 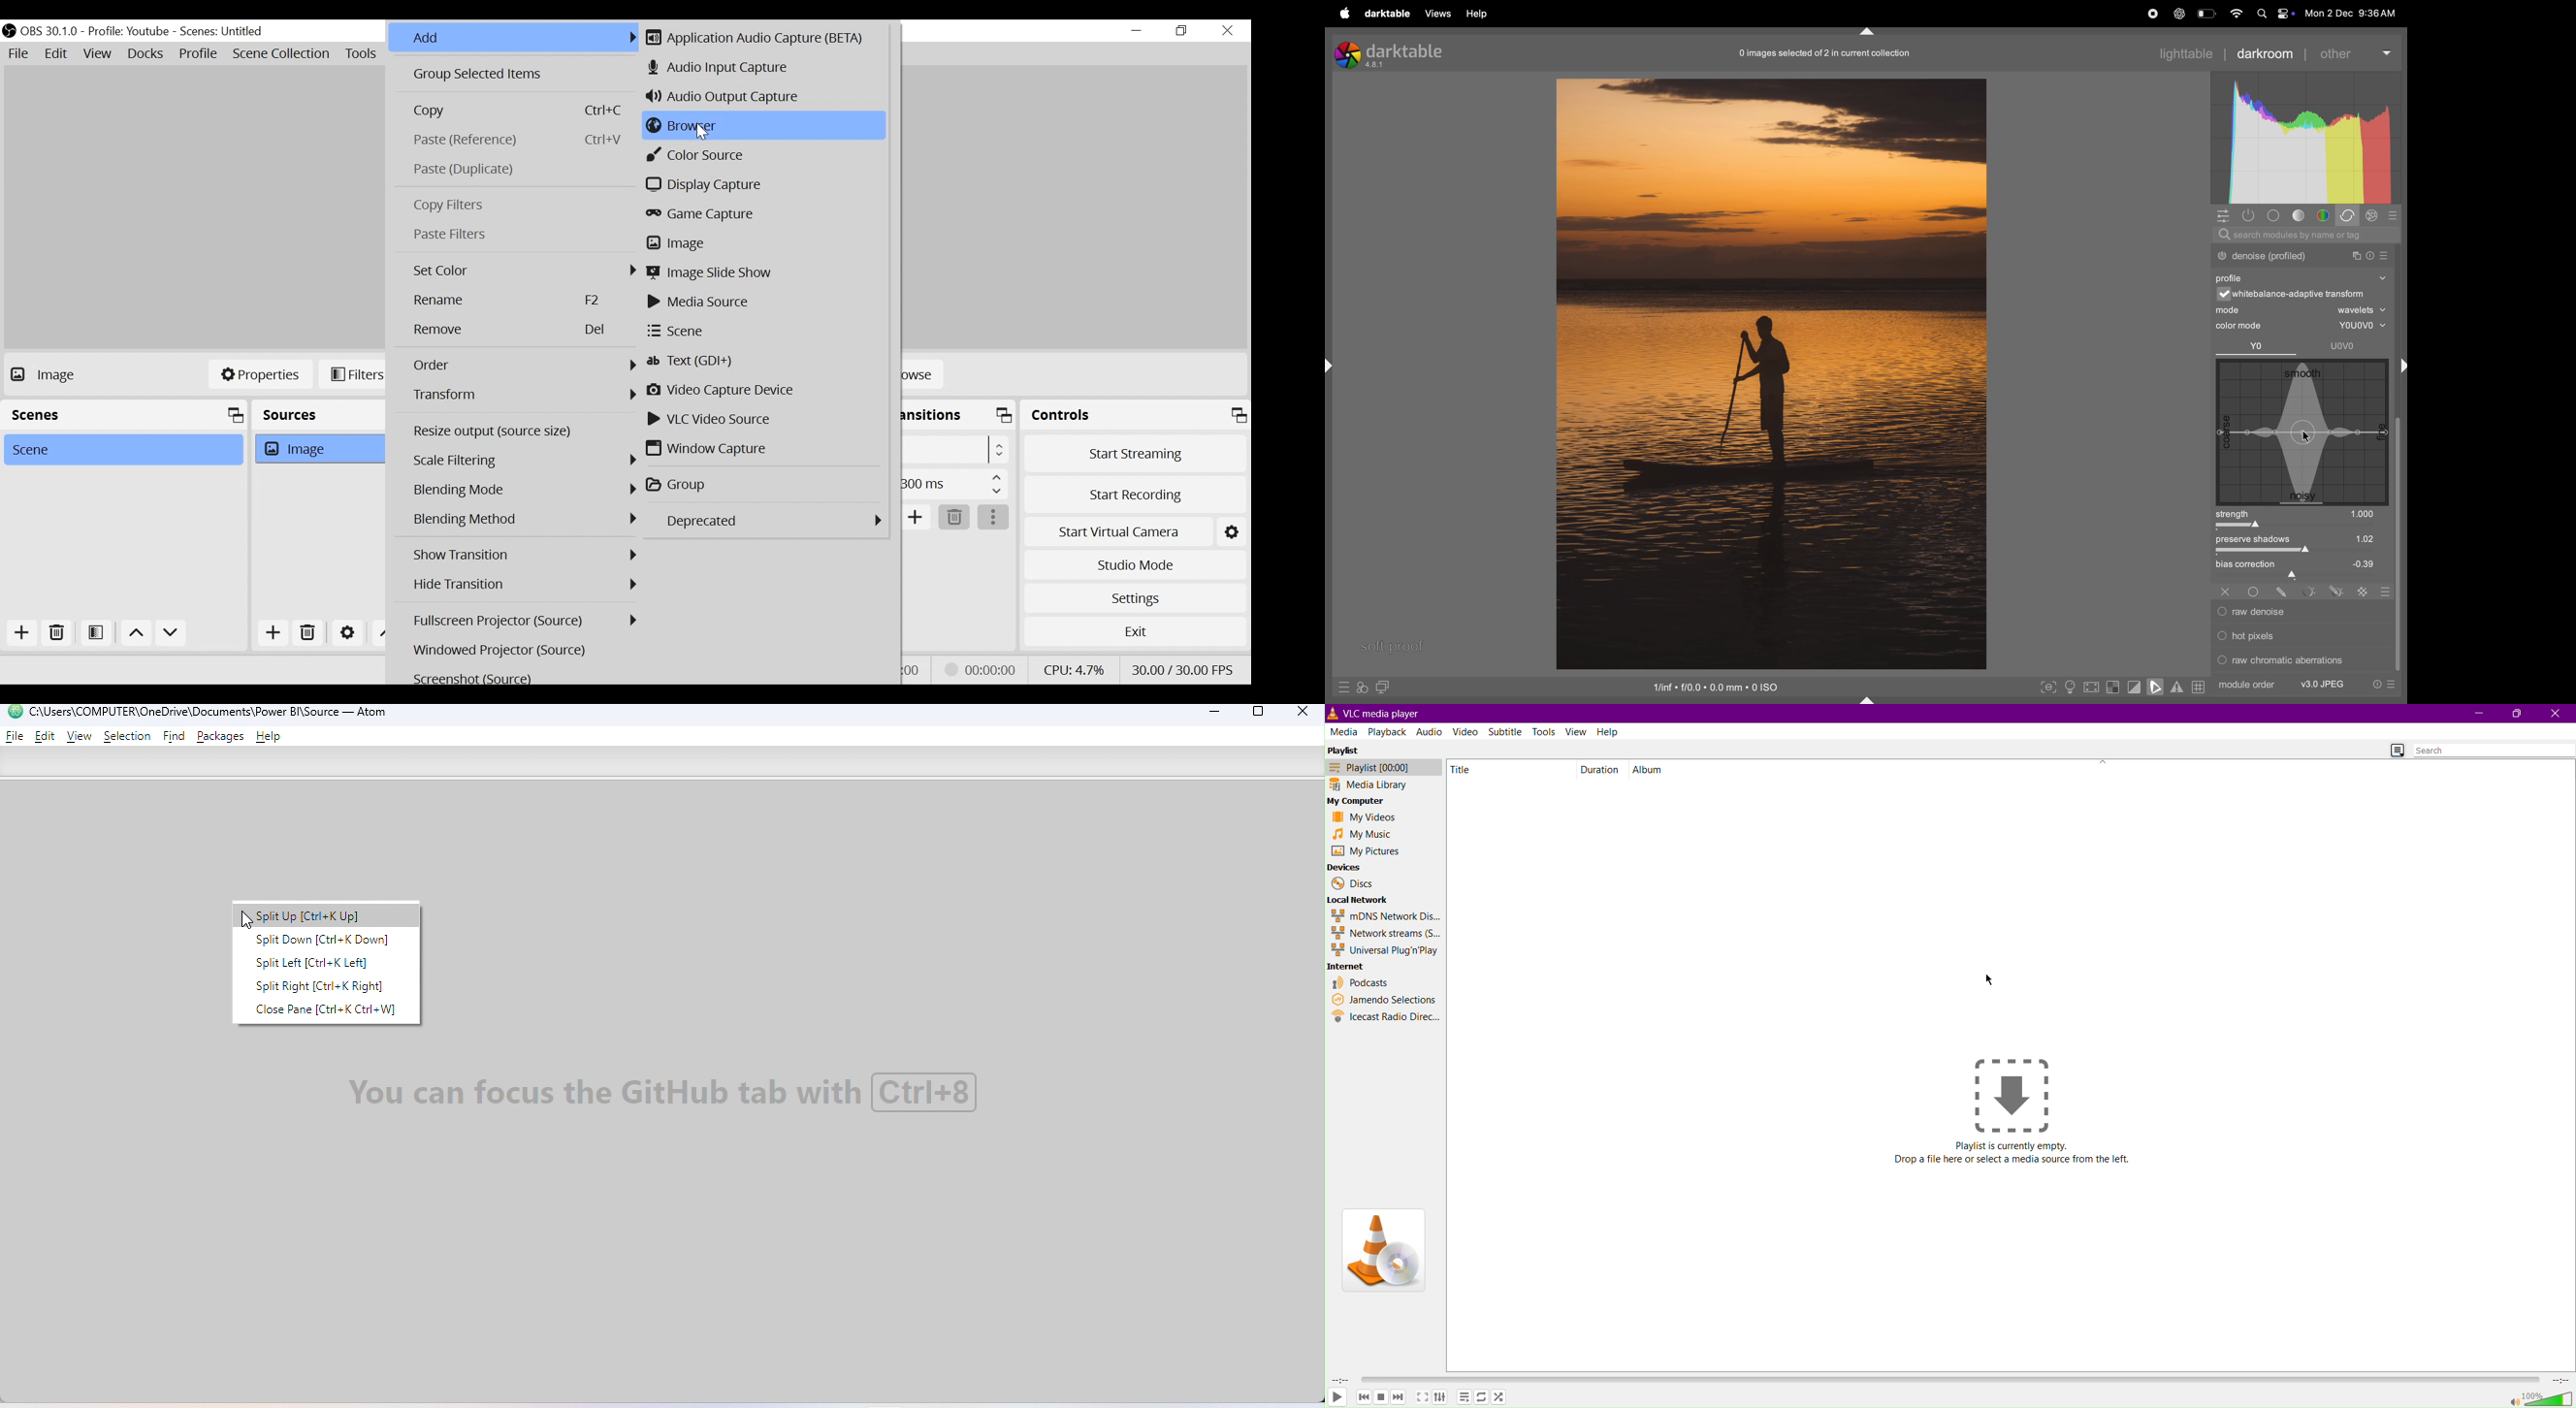 I want to click on Show Transition, so click(x=529, y=555).